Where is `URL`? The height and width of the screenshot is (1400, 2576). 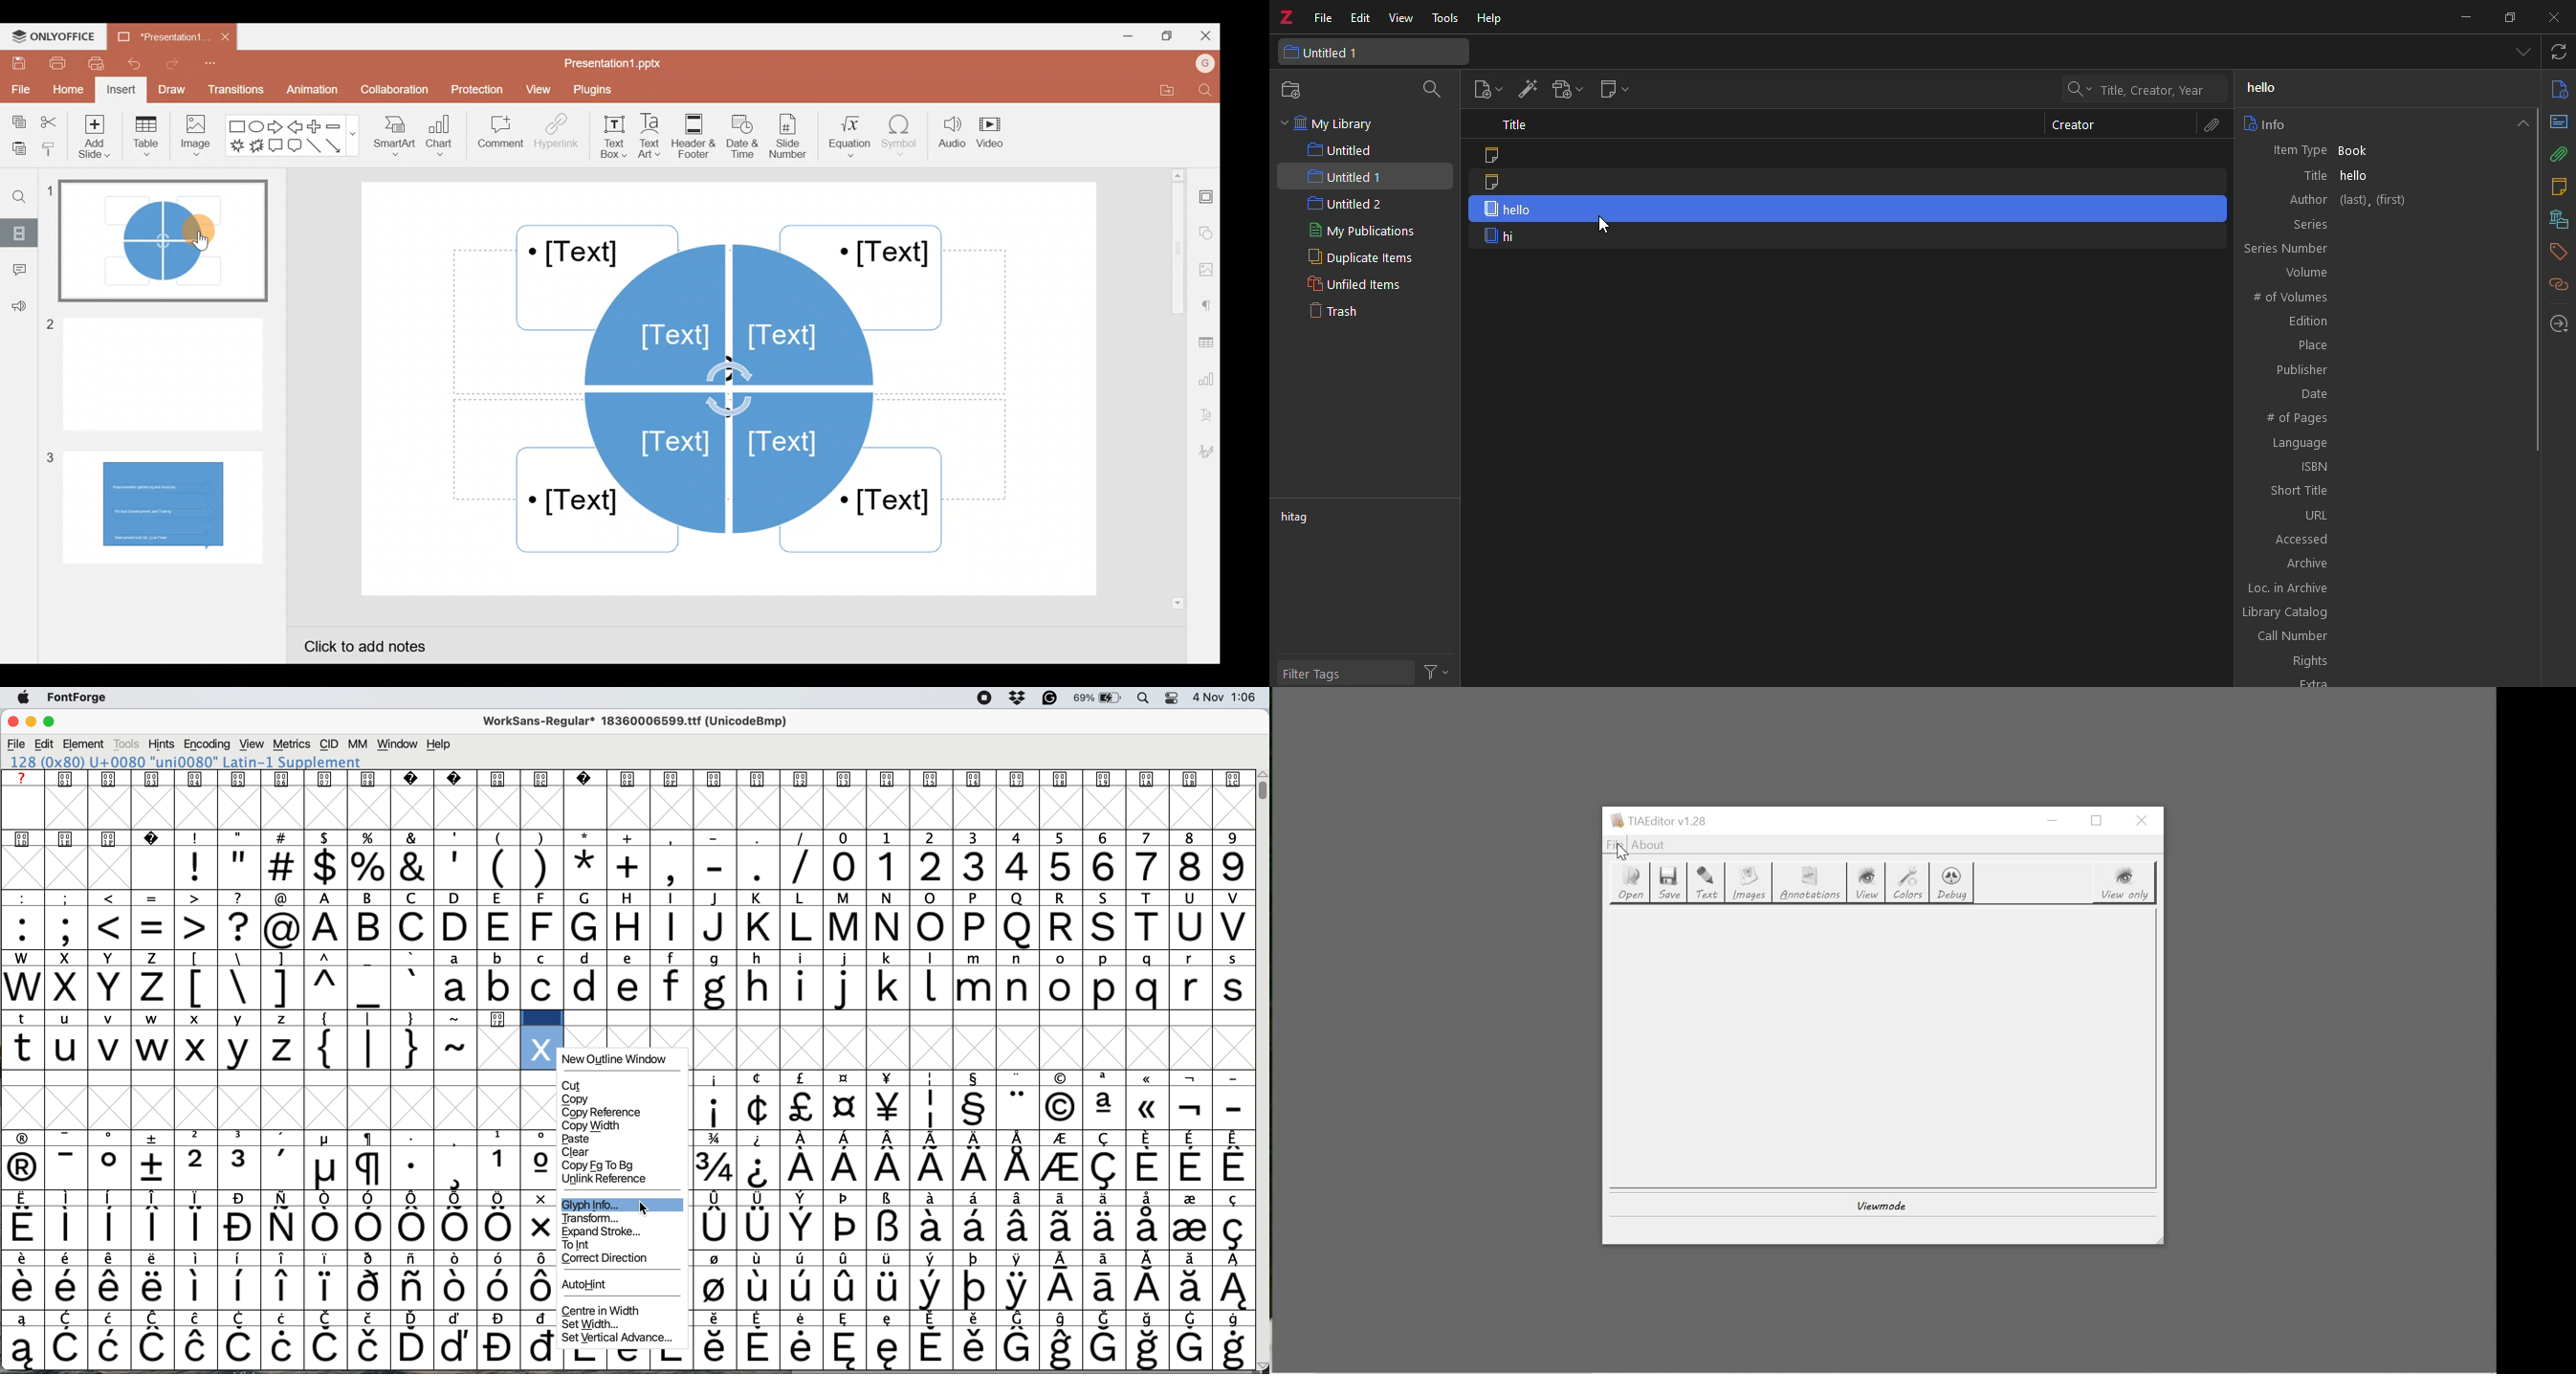 URL is located at coordinates (2324, 516).